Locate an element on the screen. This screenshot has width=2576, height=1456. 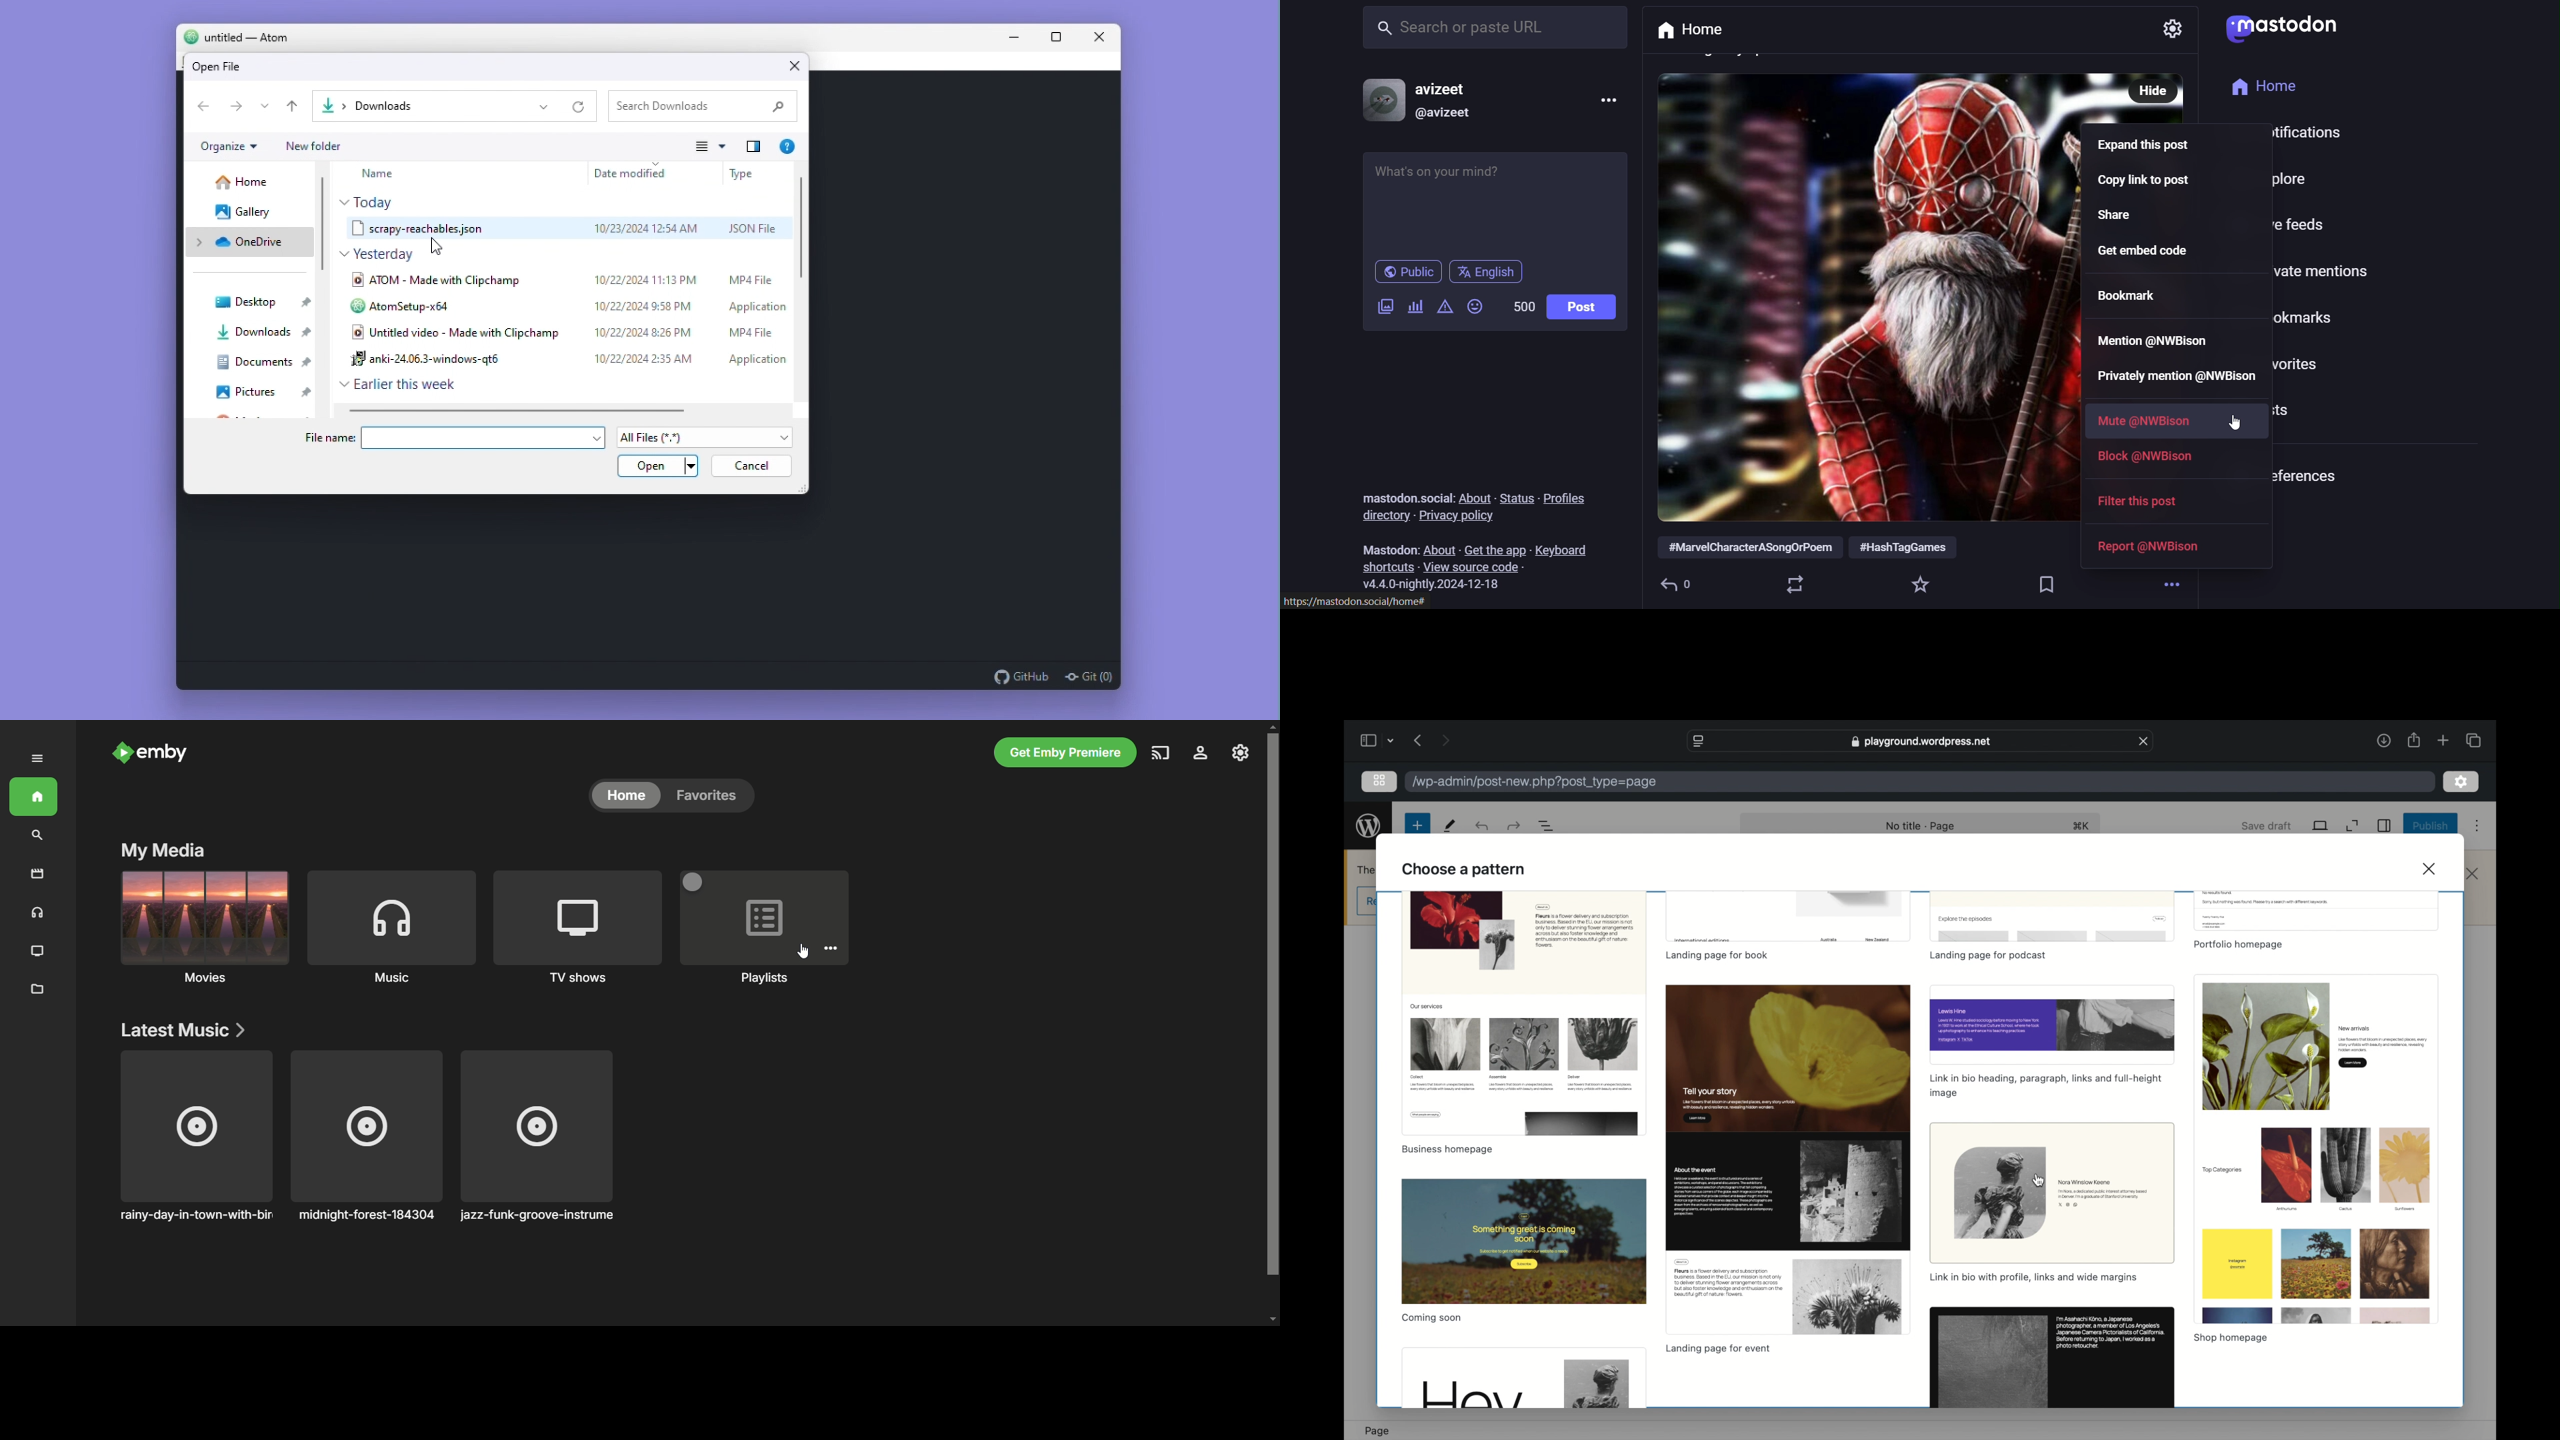
Untitled video - Made with Clipchamp 10/22/2024 8:26PM MP4 File is located at coordinates (564, 332).